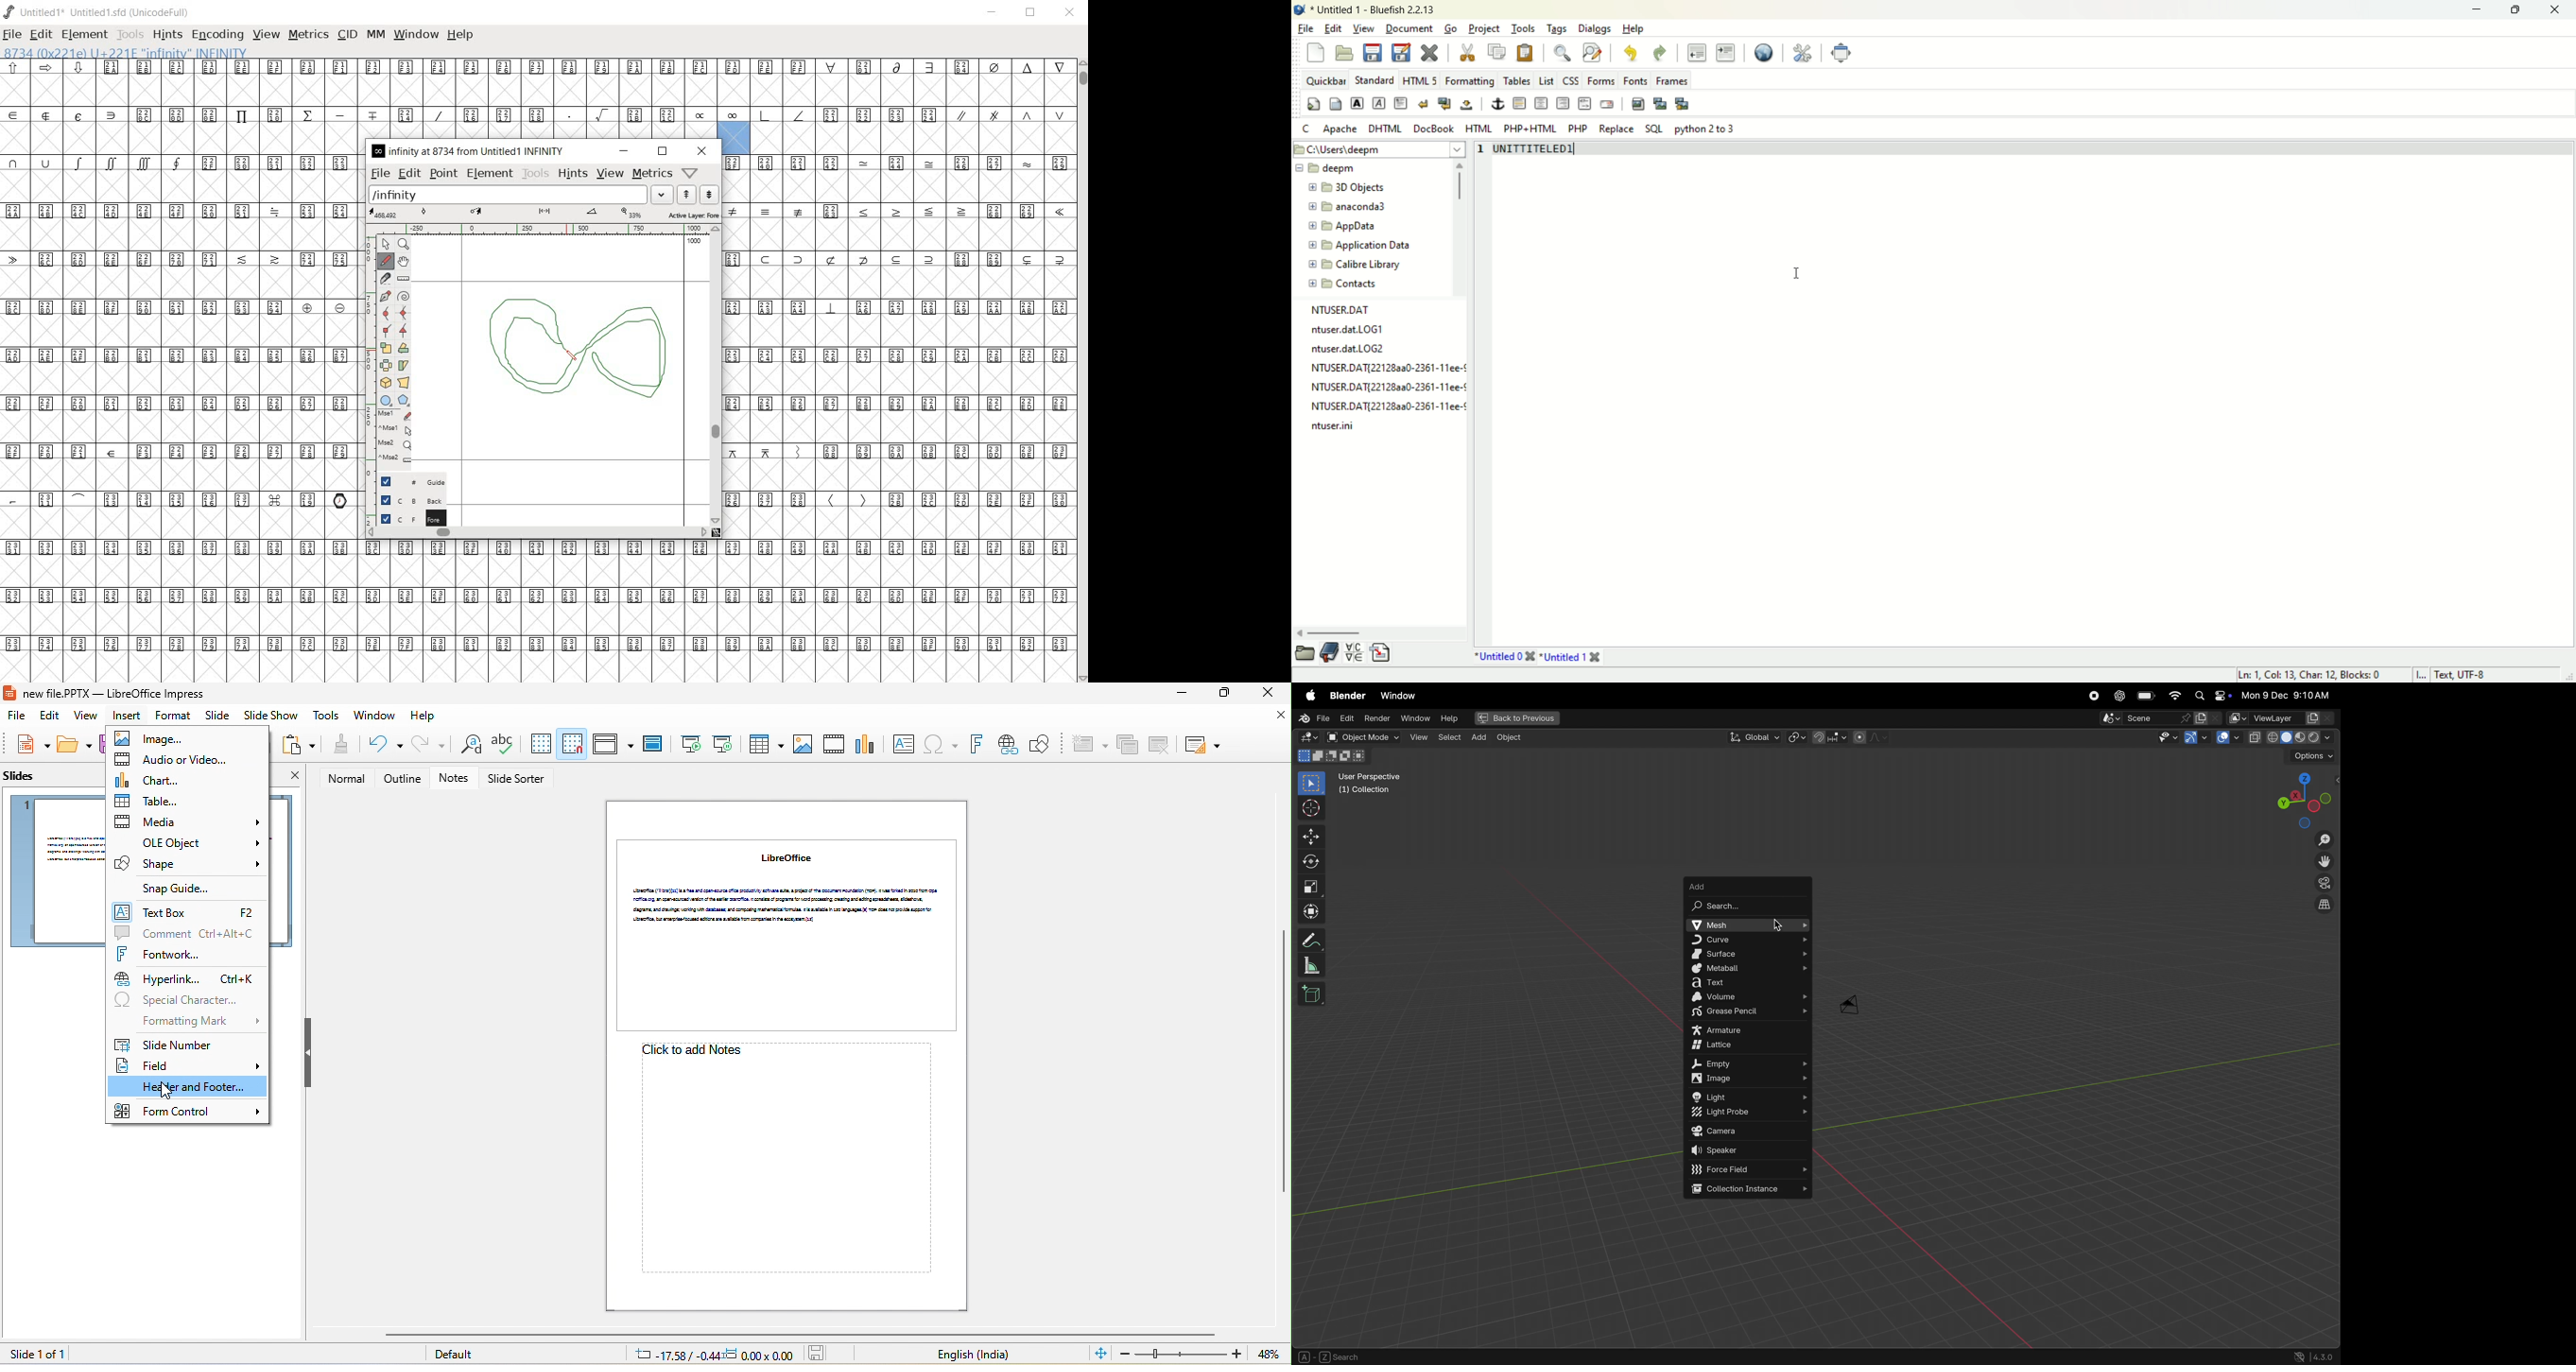 Image resolution: width=2576 pixels, height=1372 pixels. What do you see at coordinates (179, 138) in the screenshot?
I see `empty glyph slots` at bounding box center [179, 138].